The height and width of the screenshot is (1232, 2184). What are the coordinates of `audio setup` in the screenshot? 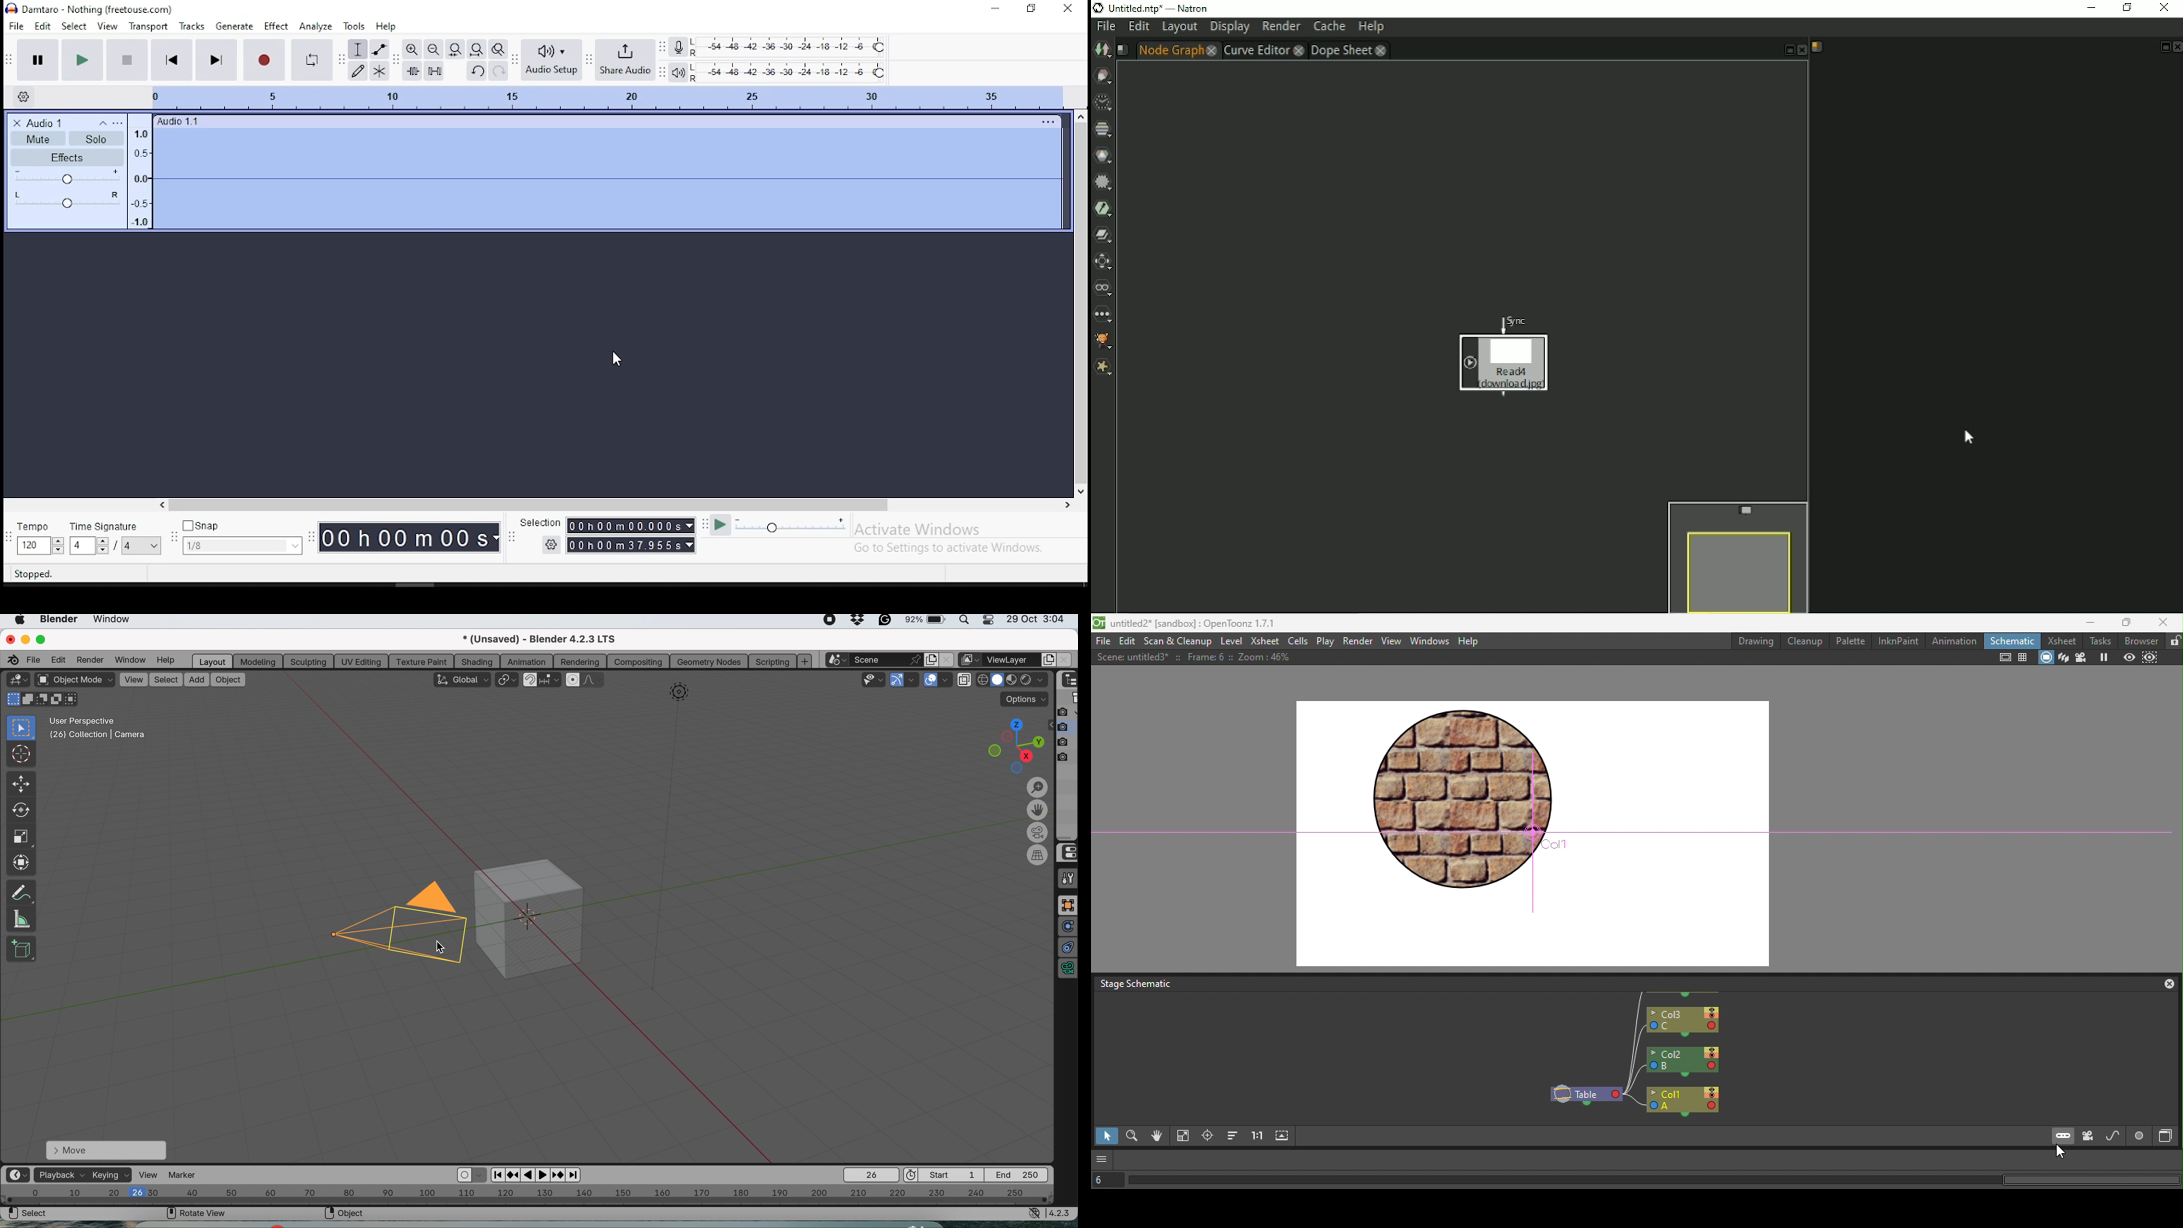 It's located at (552, 61).